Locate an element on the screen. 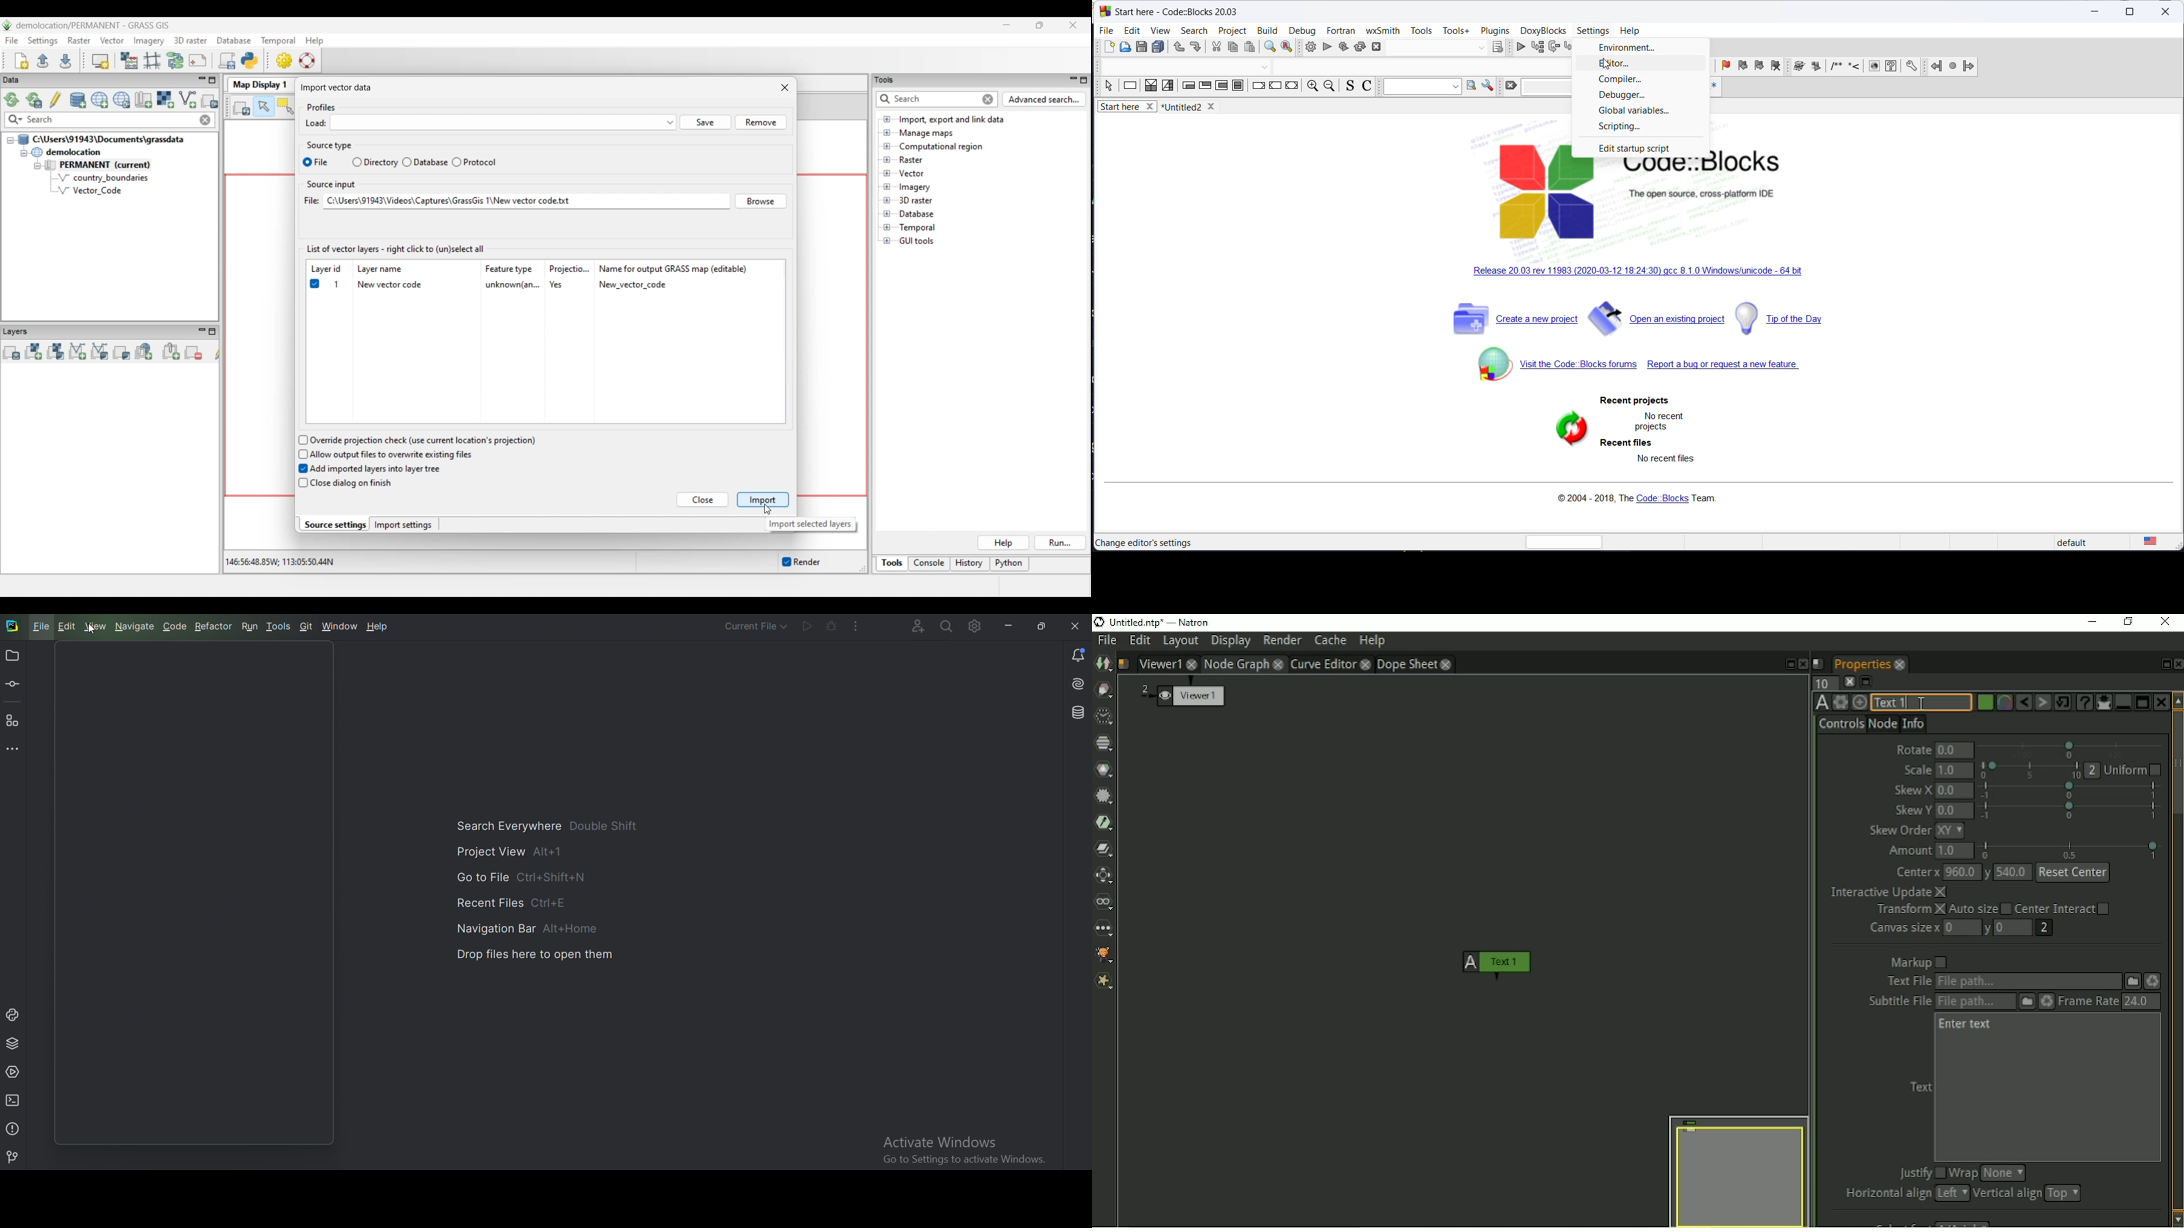  Debug is located at coordinates (1302, 29).